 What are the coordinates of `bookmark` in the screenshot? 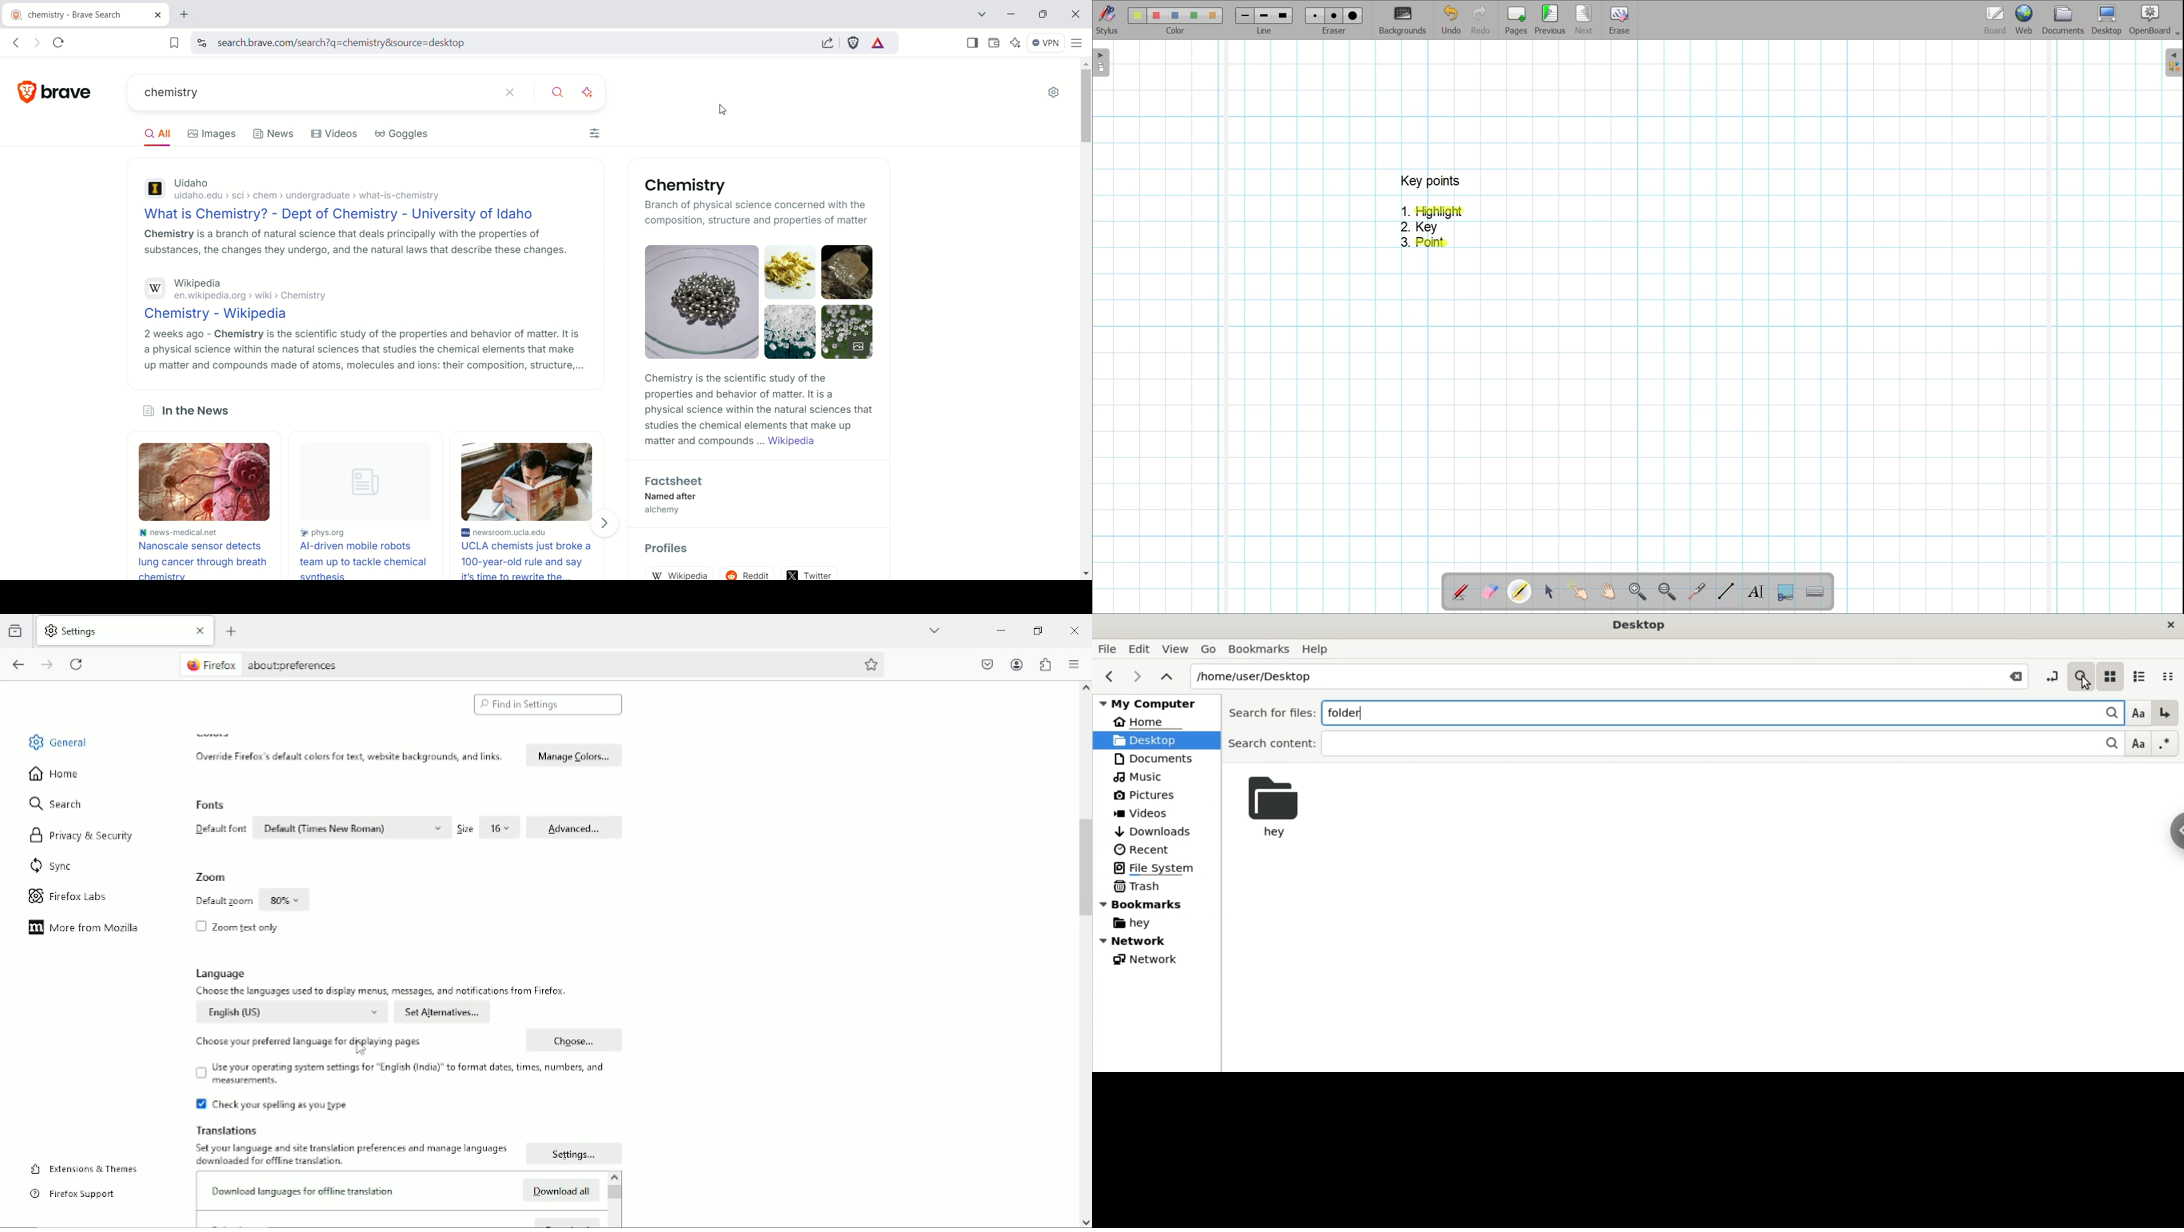 It's located at (171, 42).